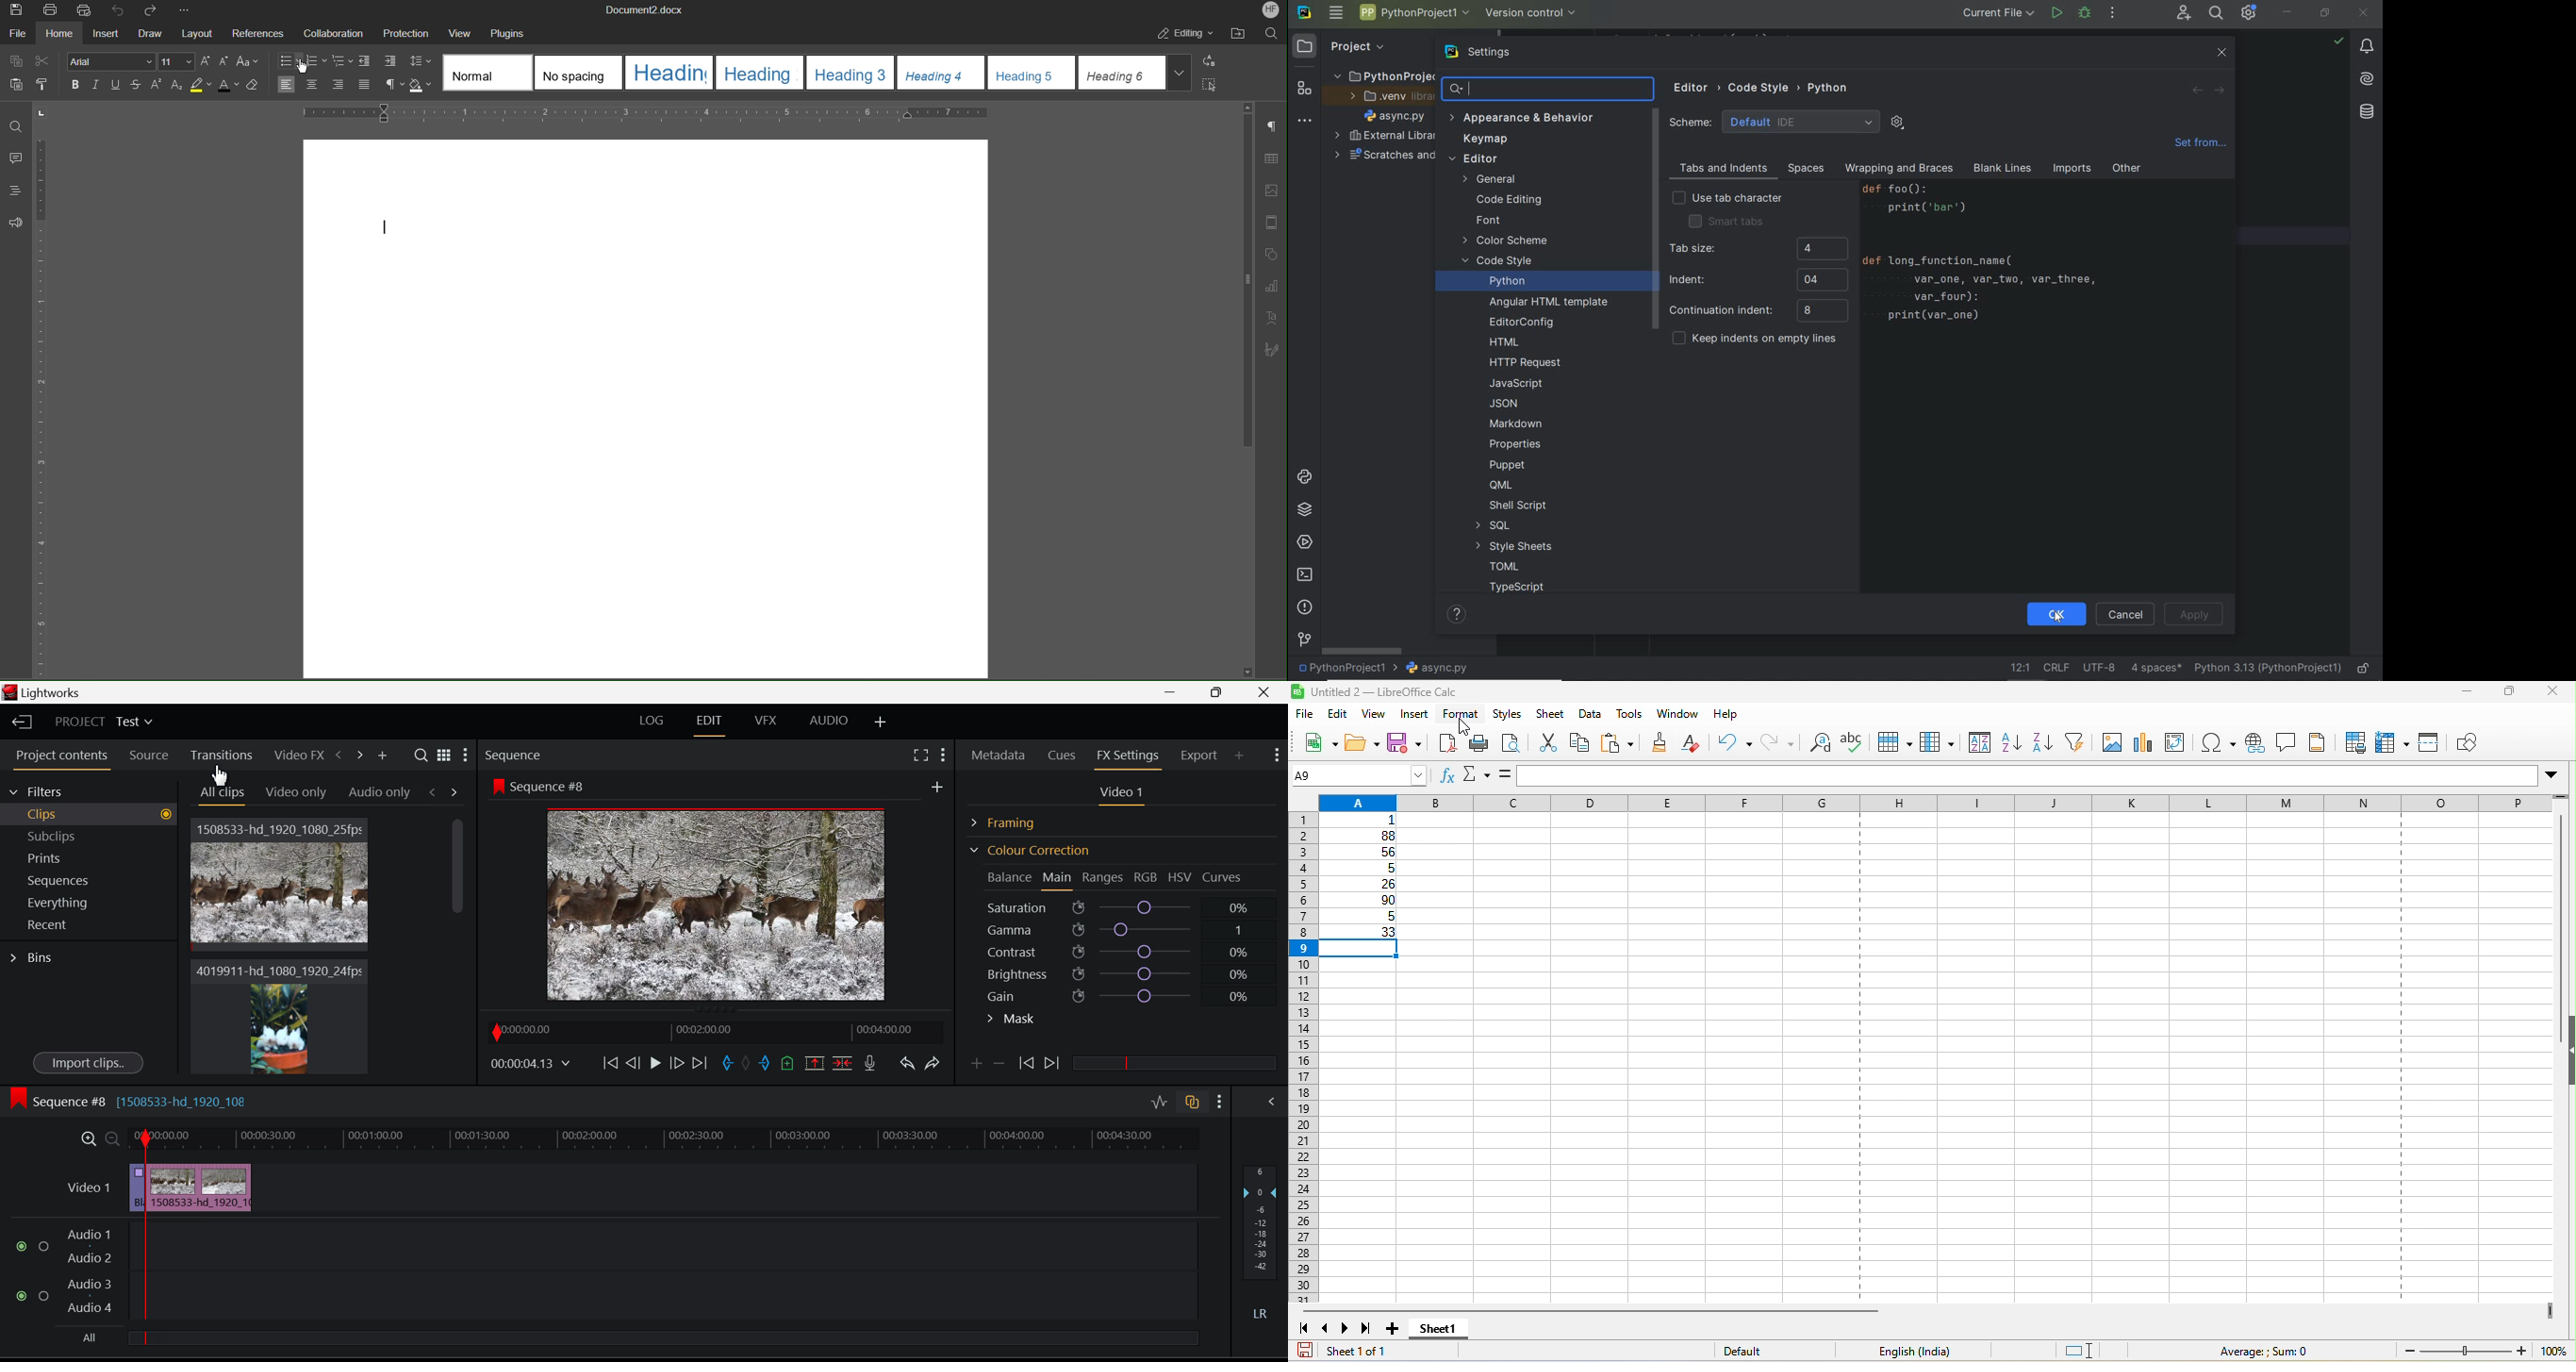 The image size is (2576, 1372). Describe the element at coordinates (423, 755) in the screenshot. I see `Search` at that location.